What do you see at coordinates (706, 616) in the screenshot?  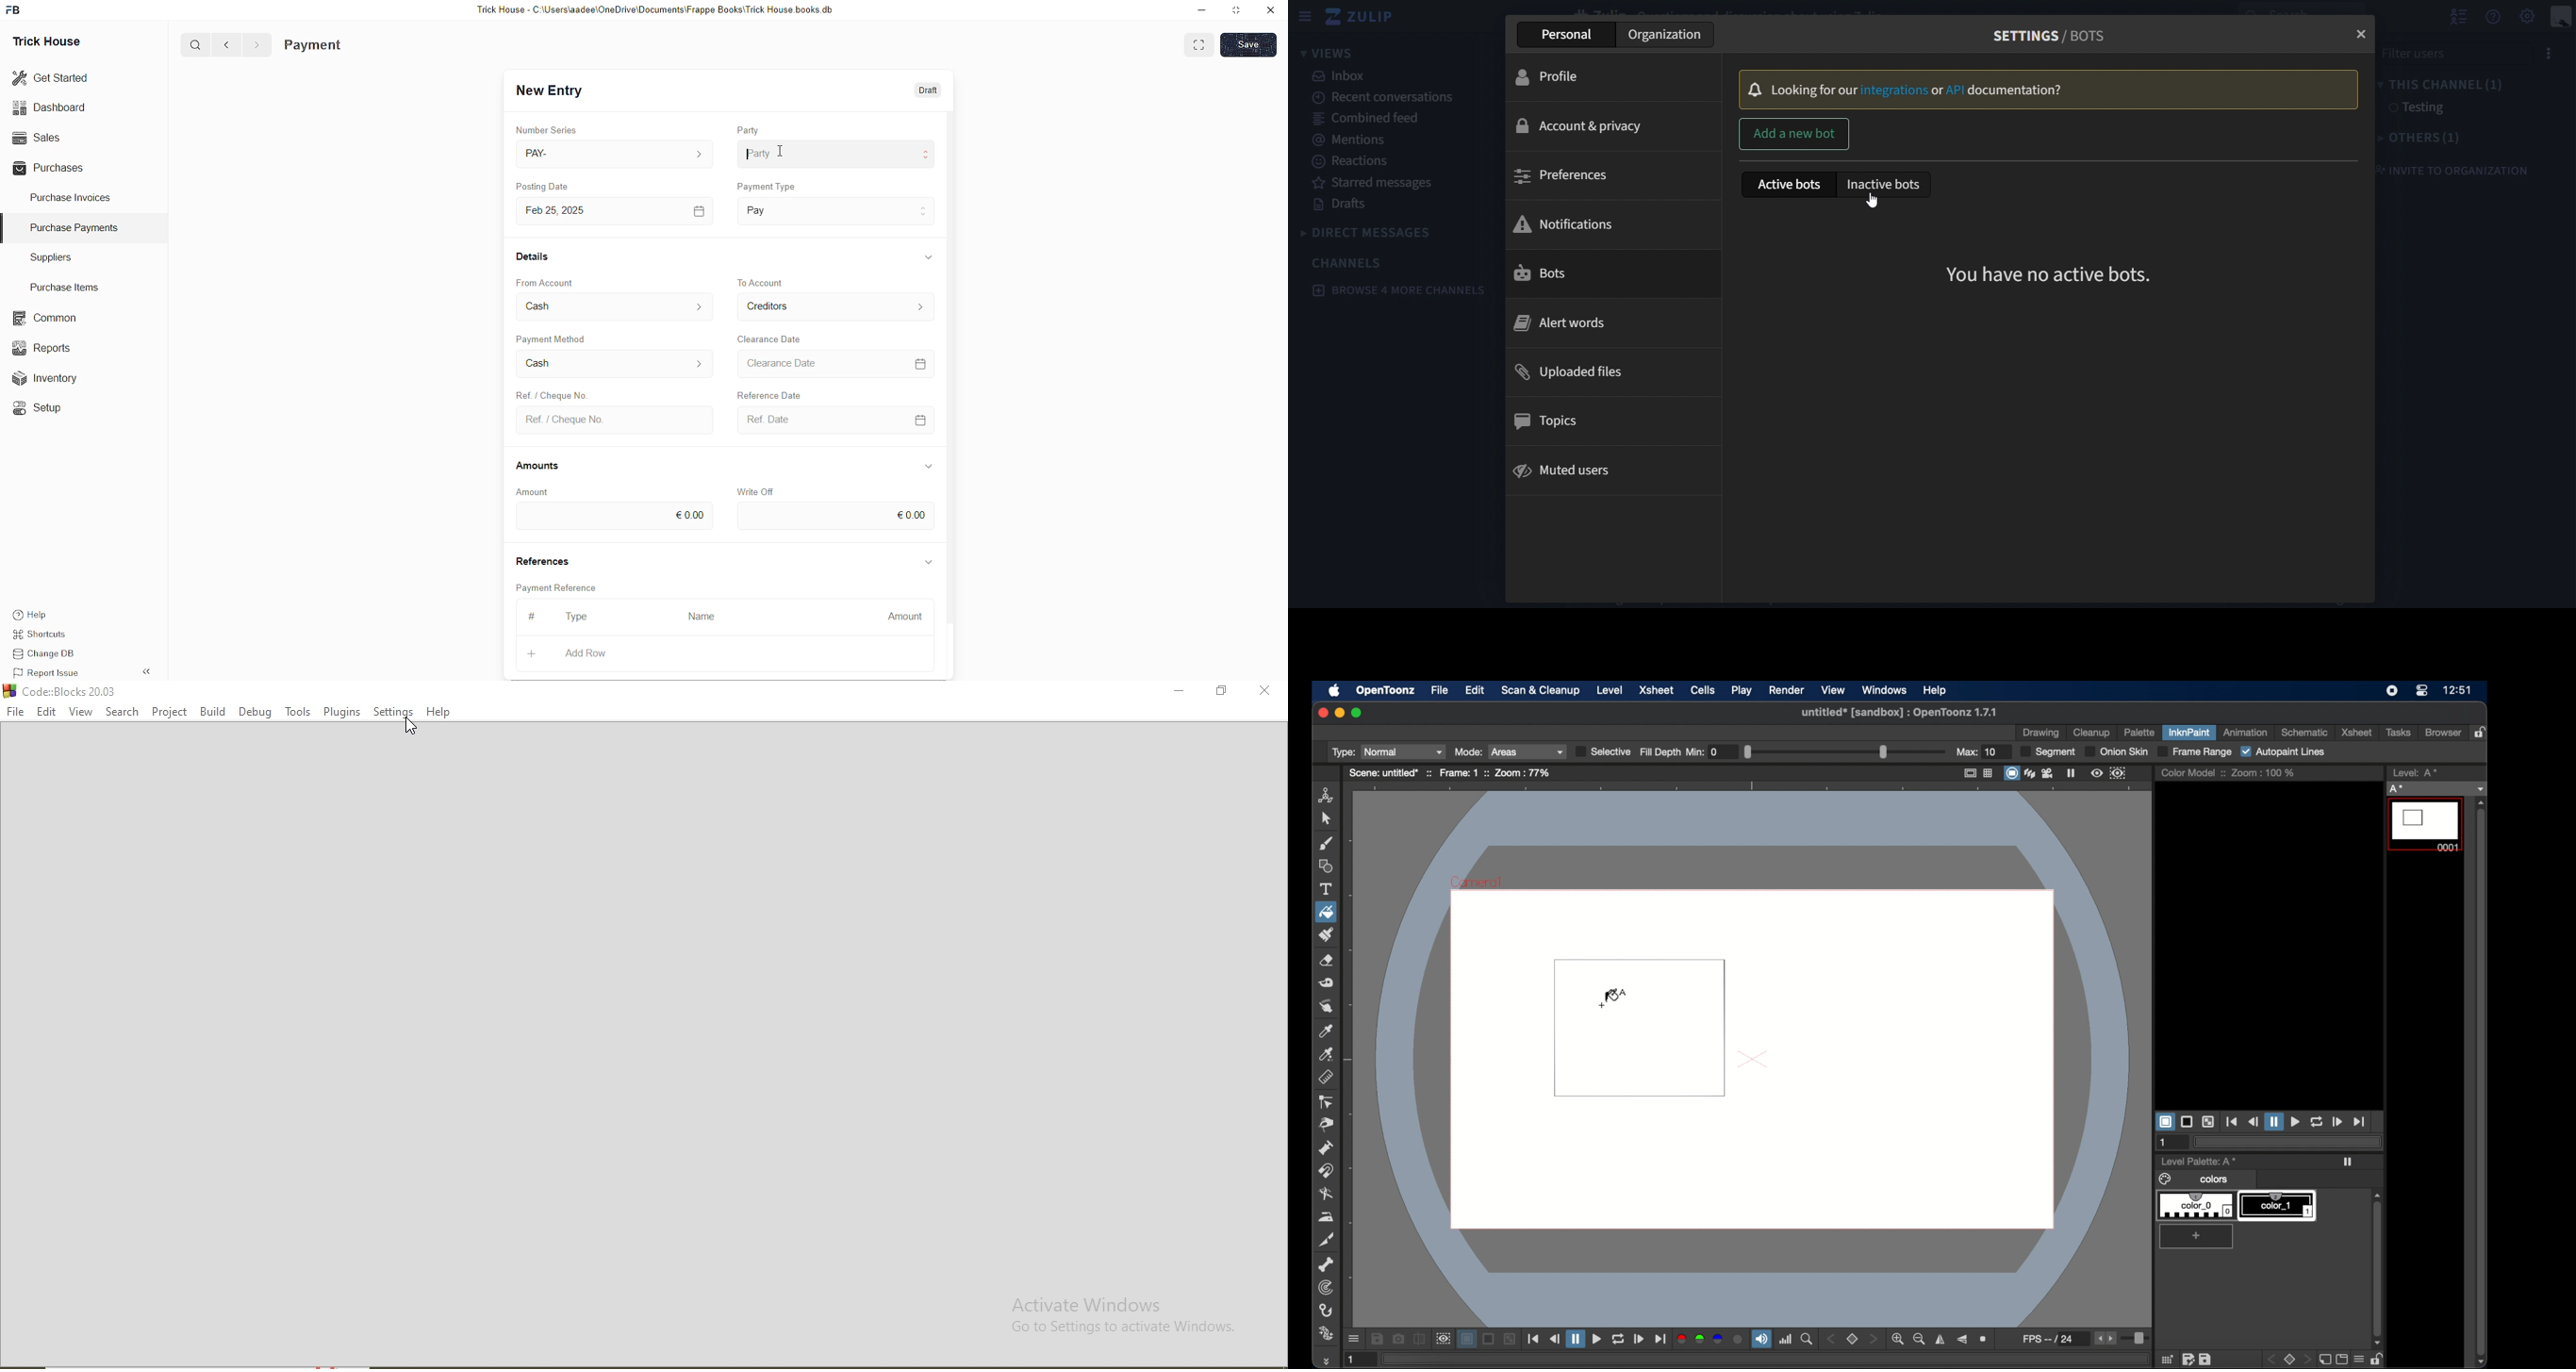 I see `Name` at bounding box center [706, 616].